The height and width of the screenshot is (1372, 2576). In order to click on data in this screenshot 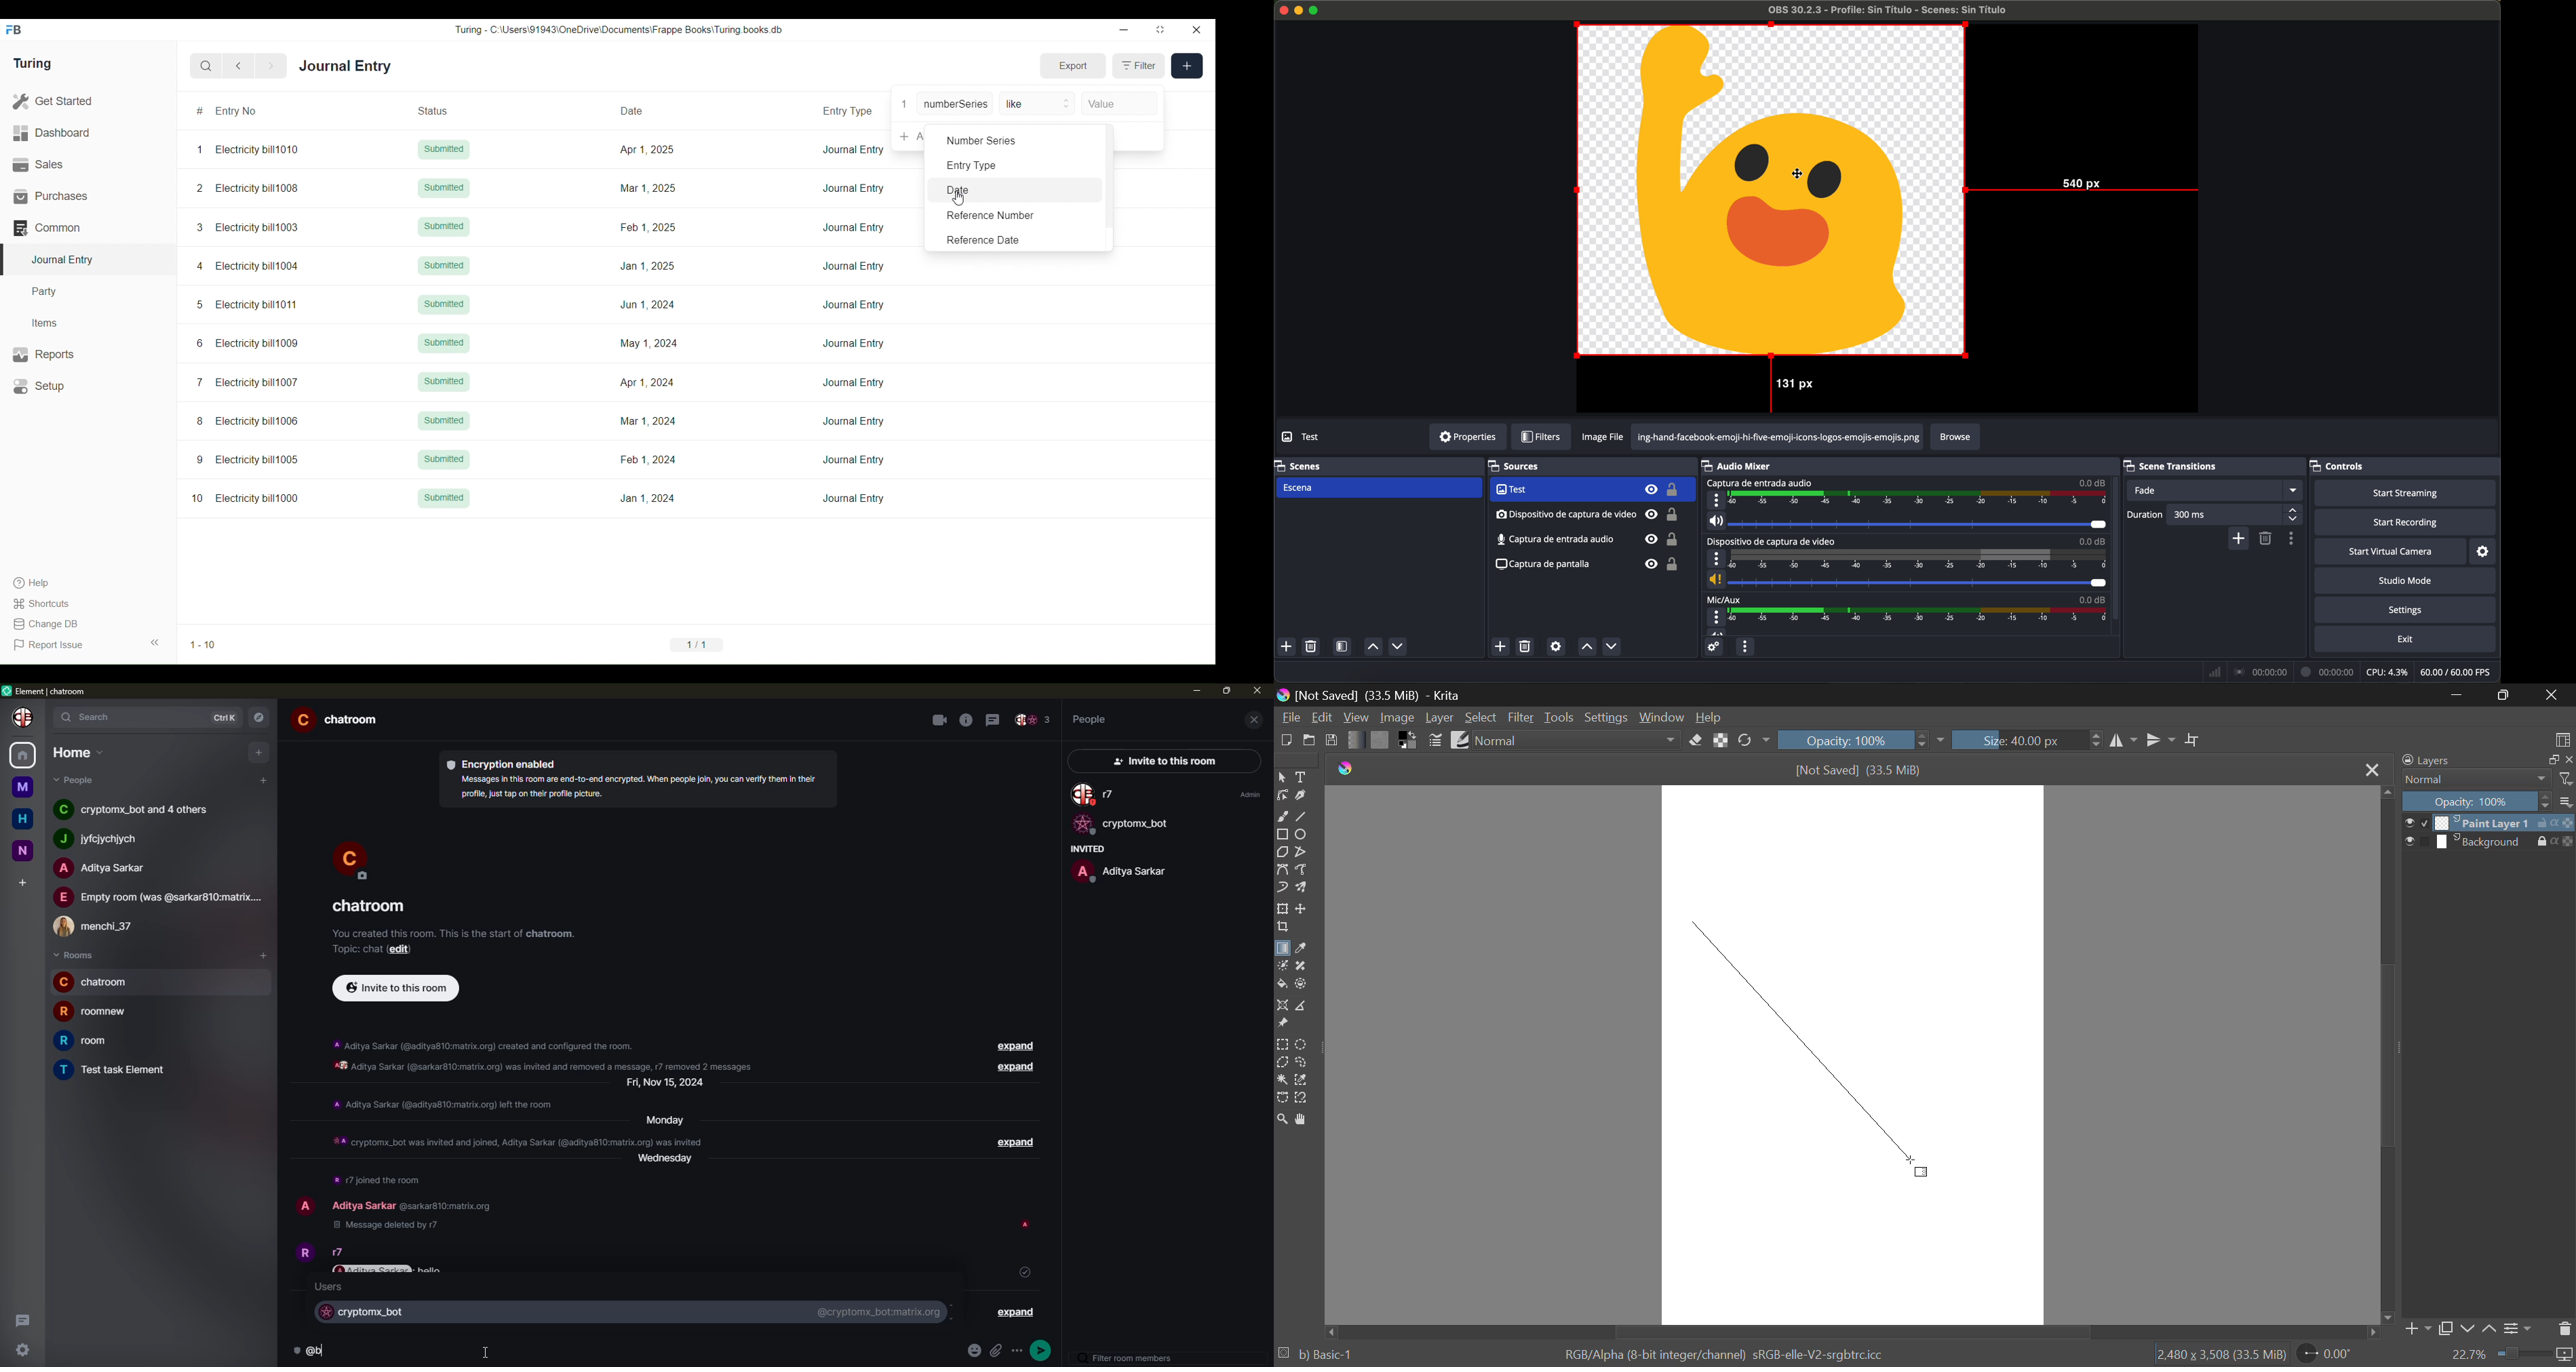, I will do `click(2352, 672)`.